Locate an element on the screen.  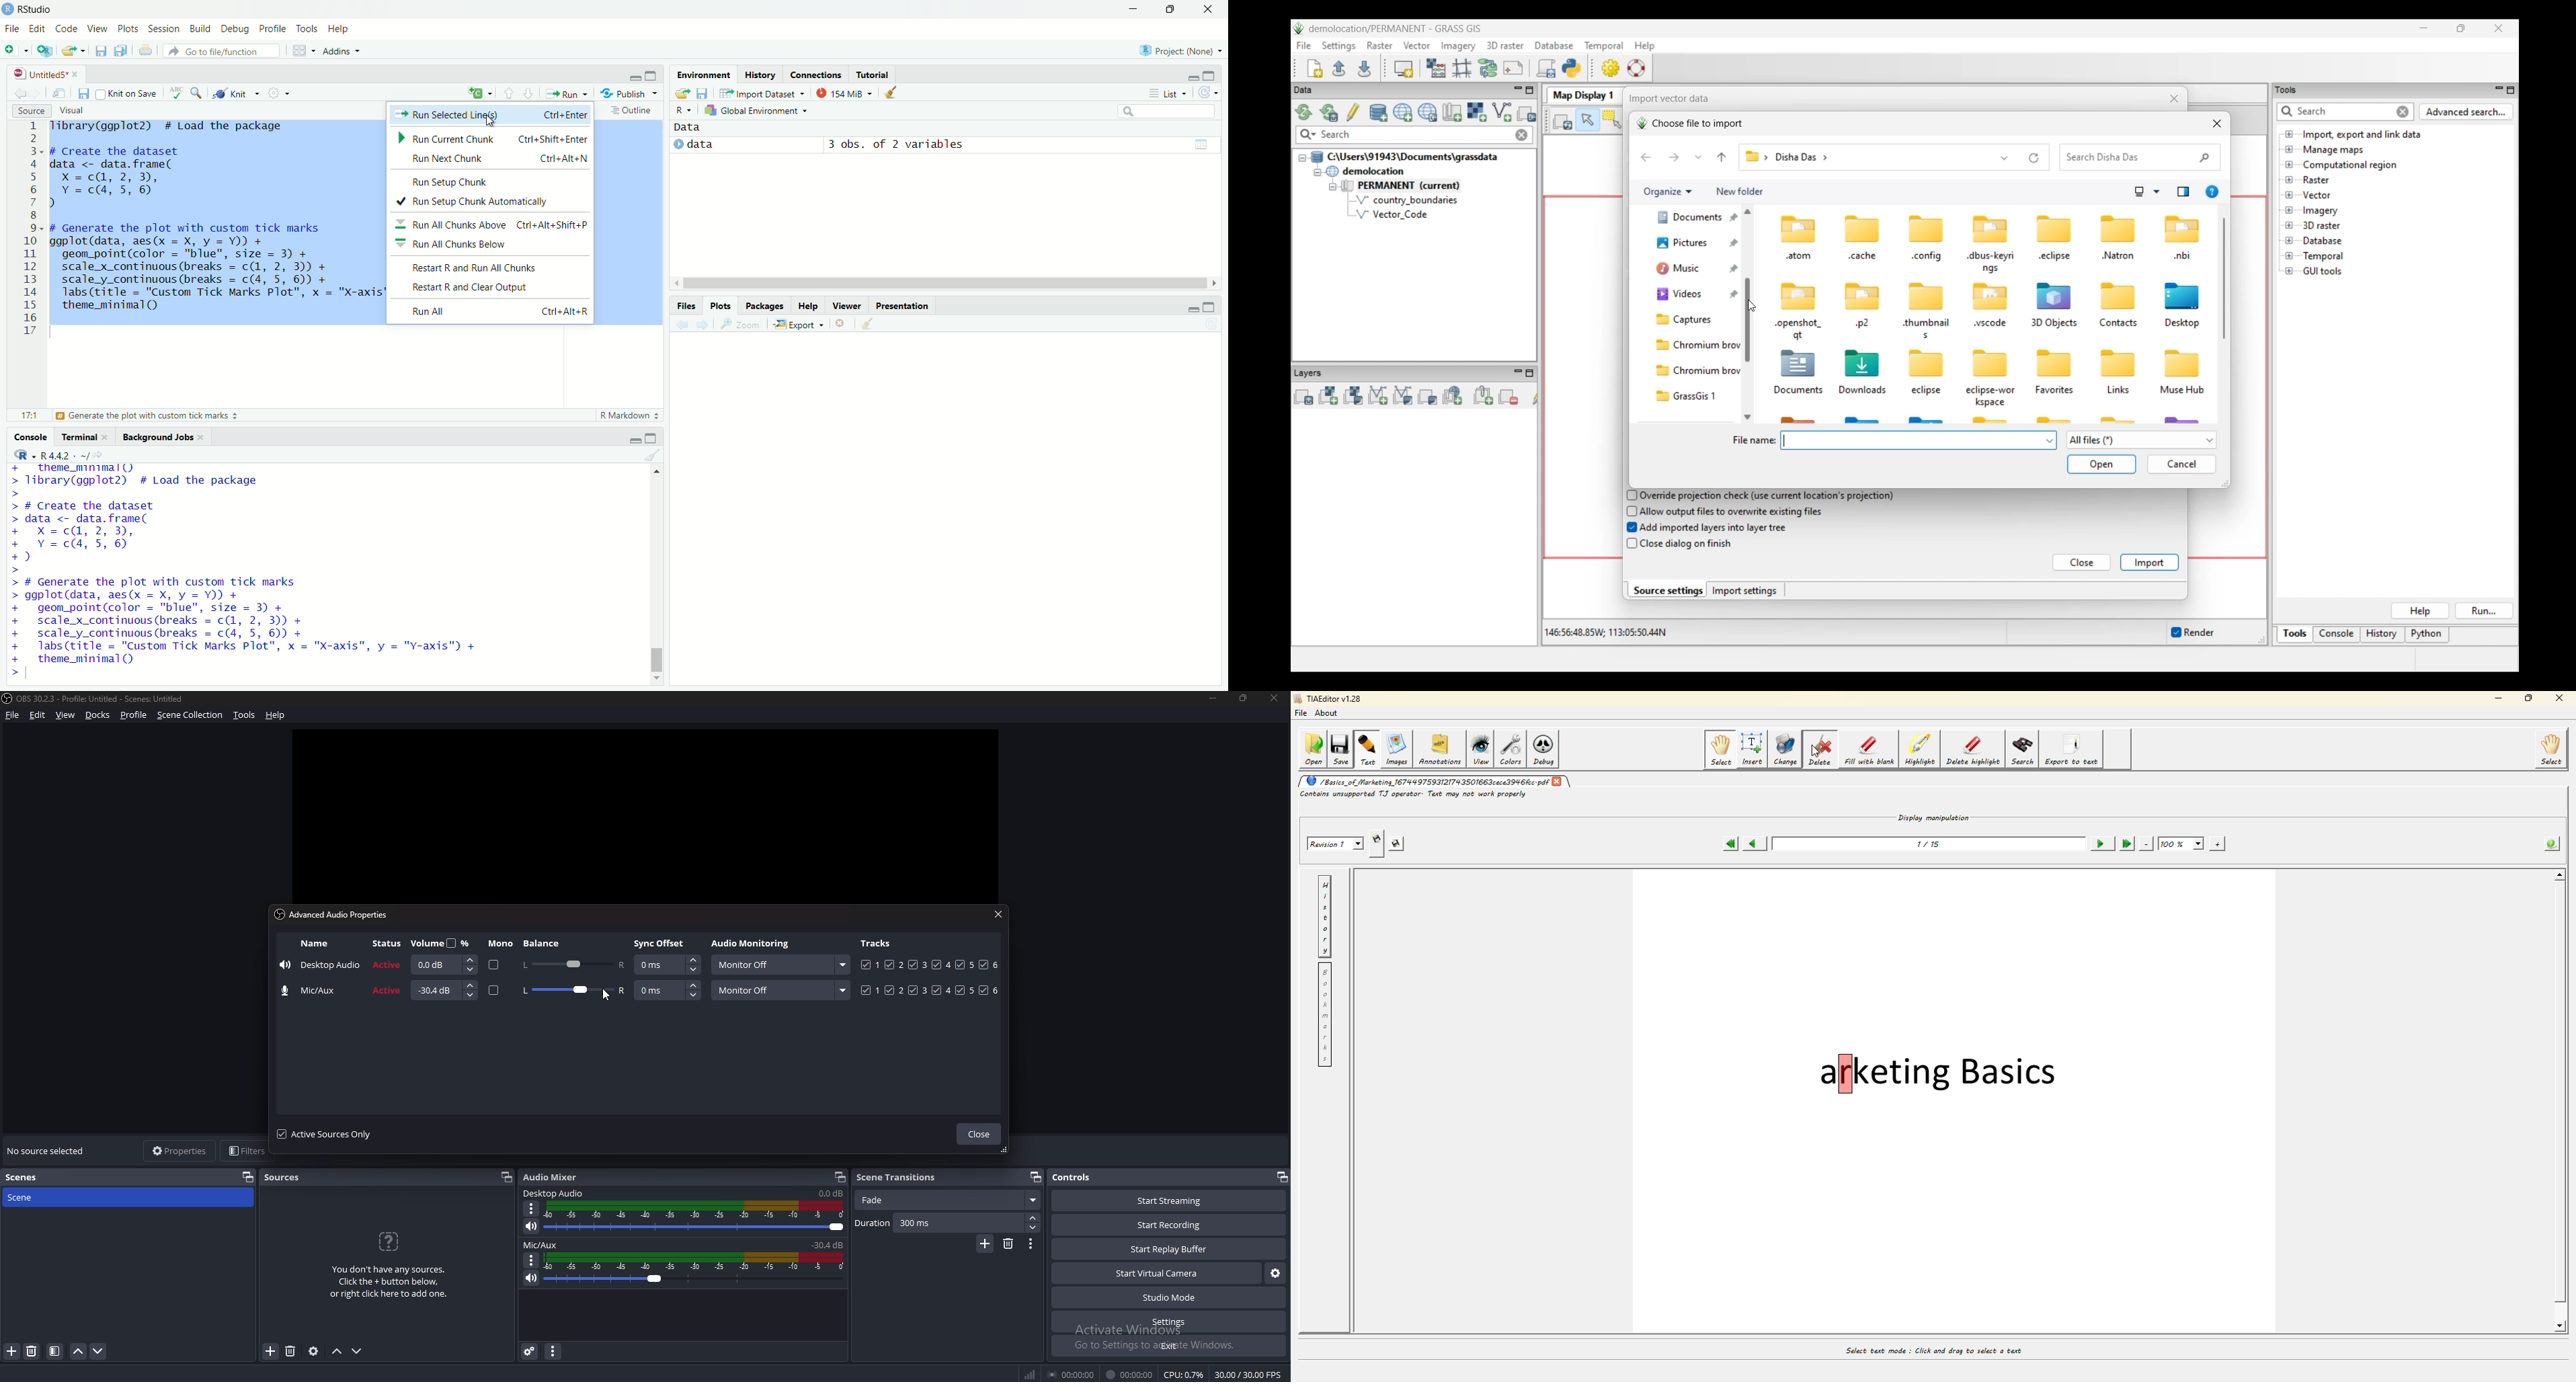
Run Current Chunk is located at coordinates (493, 139).